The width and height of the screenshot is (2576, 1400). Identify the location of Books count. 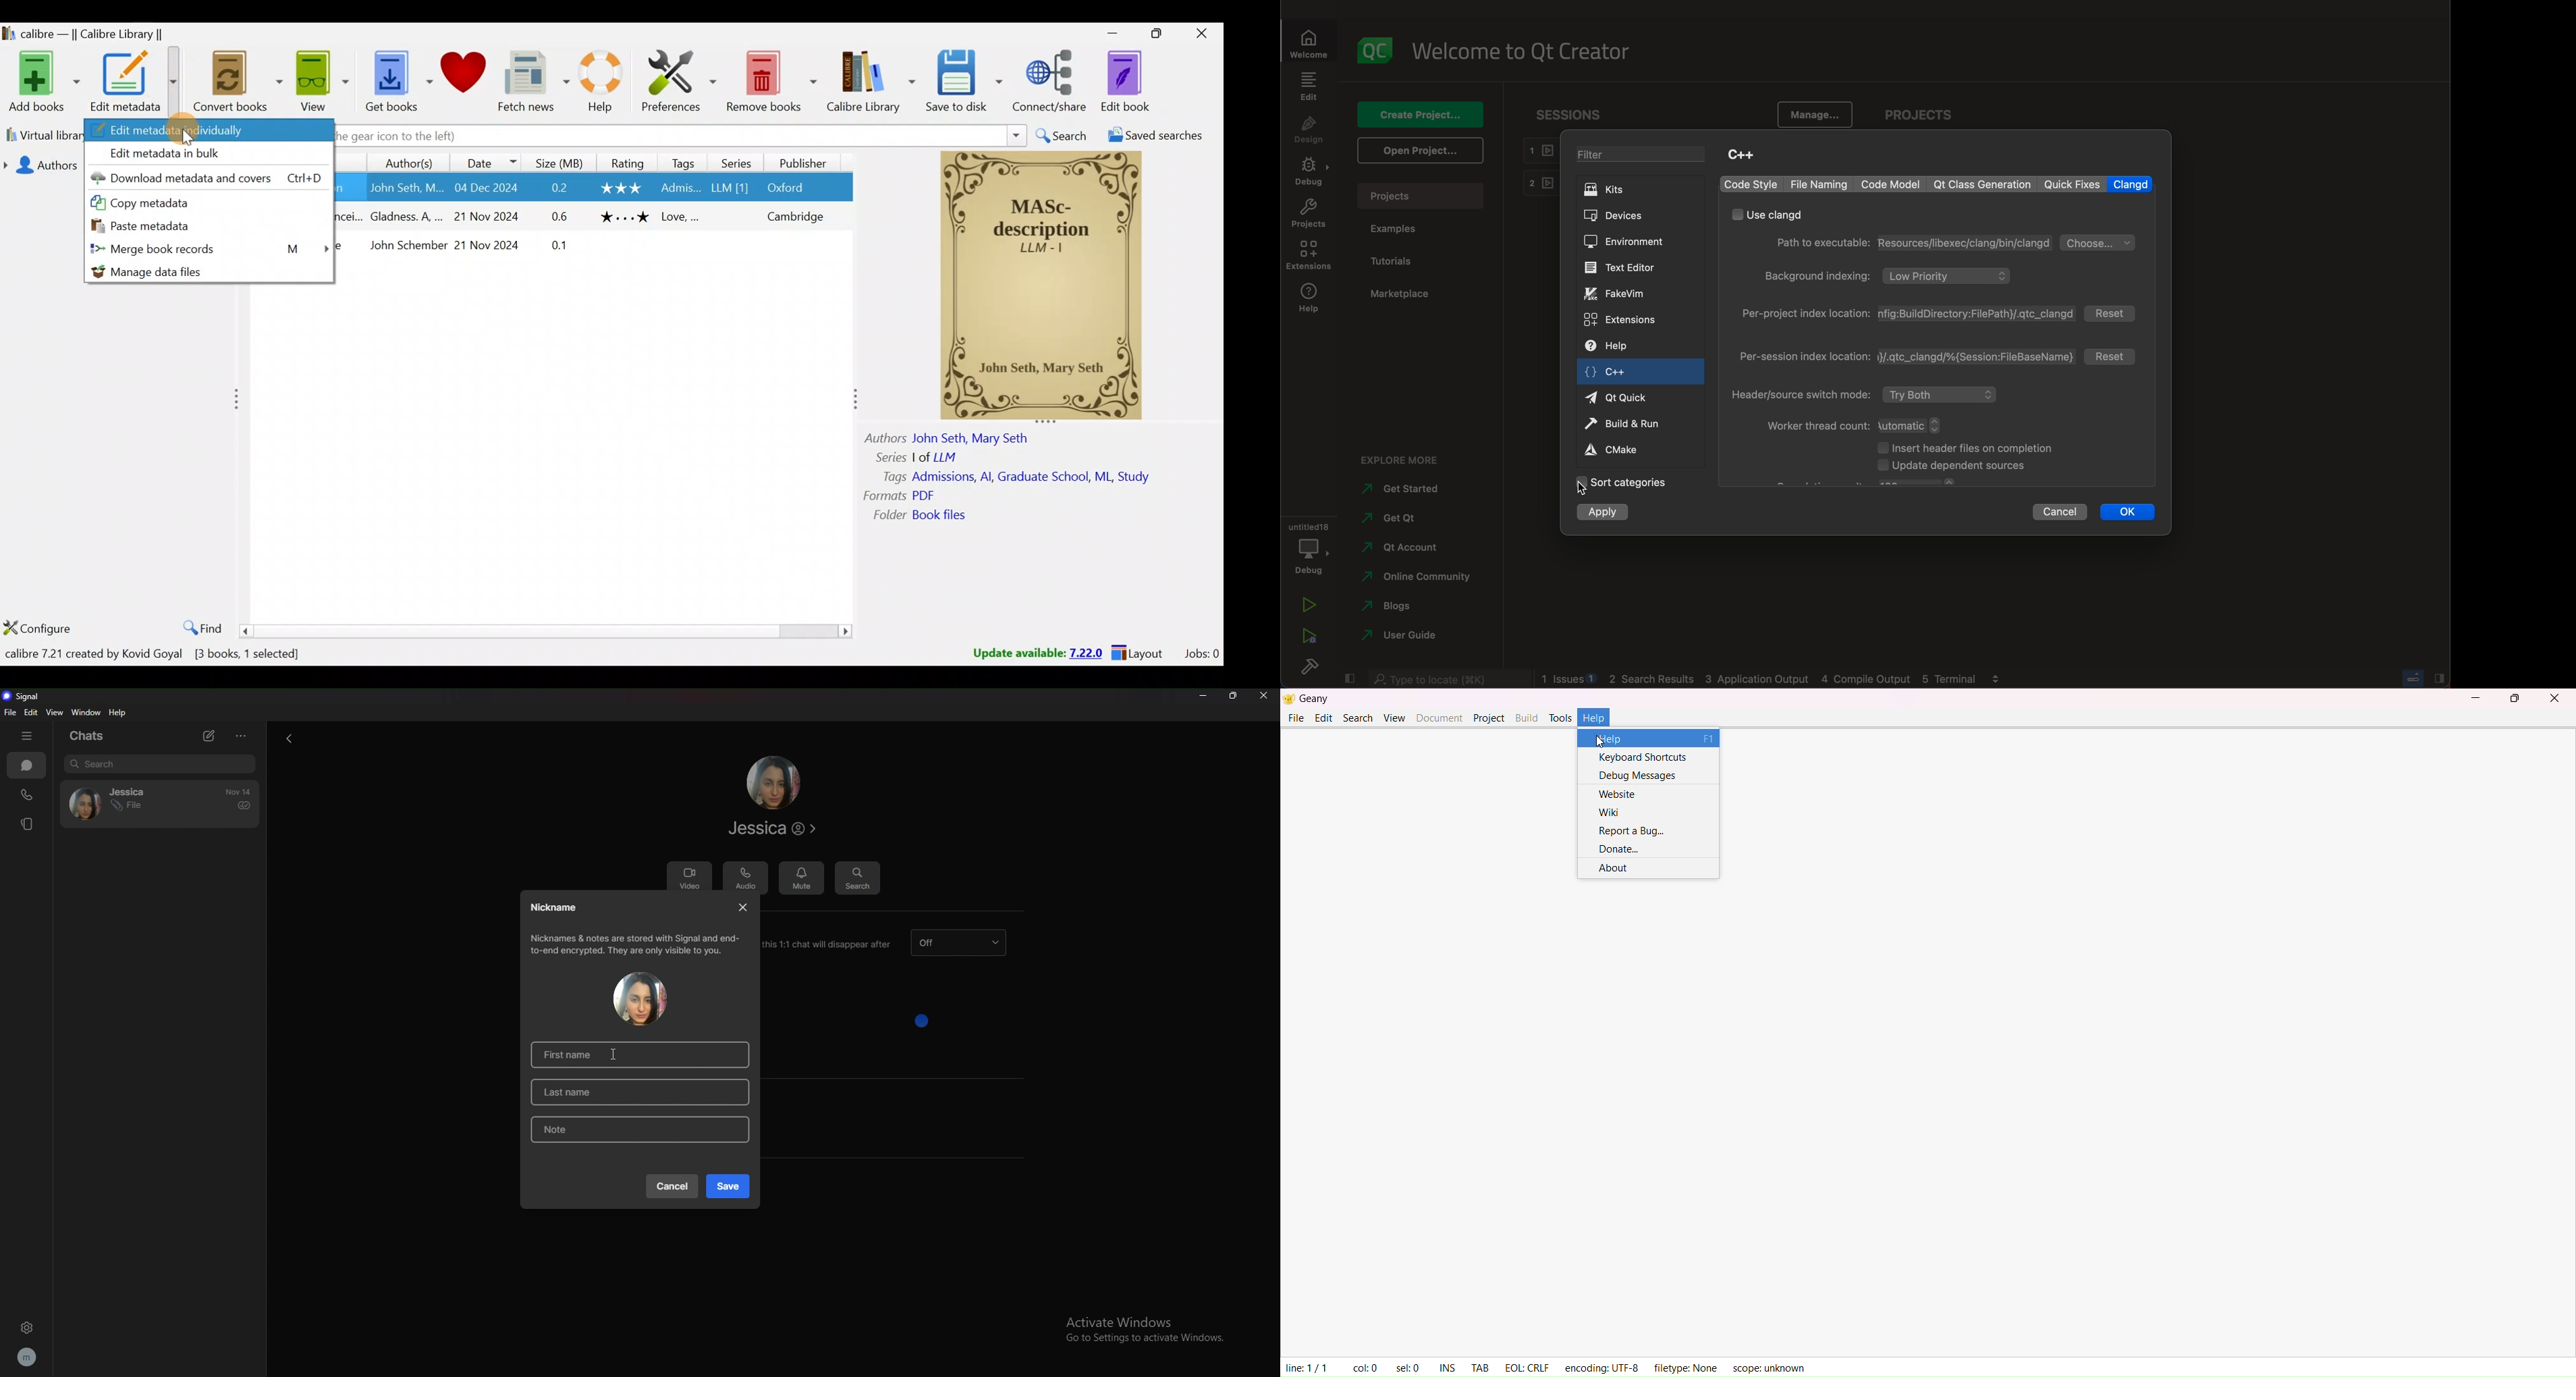
(156, 654).